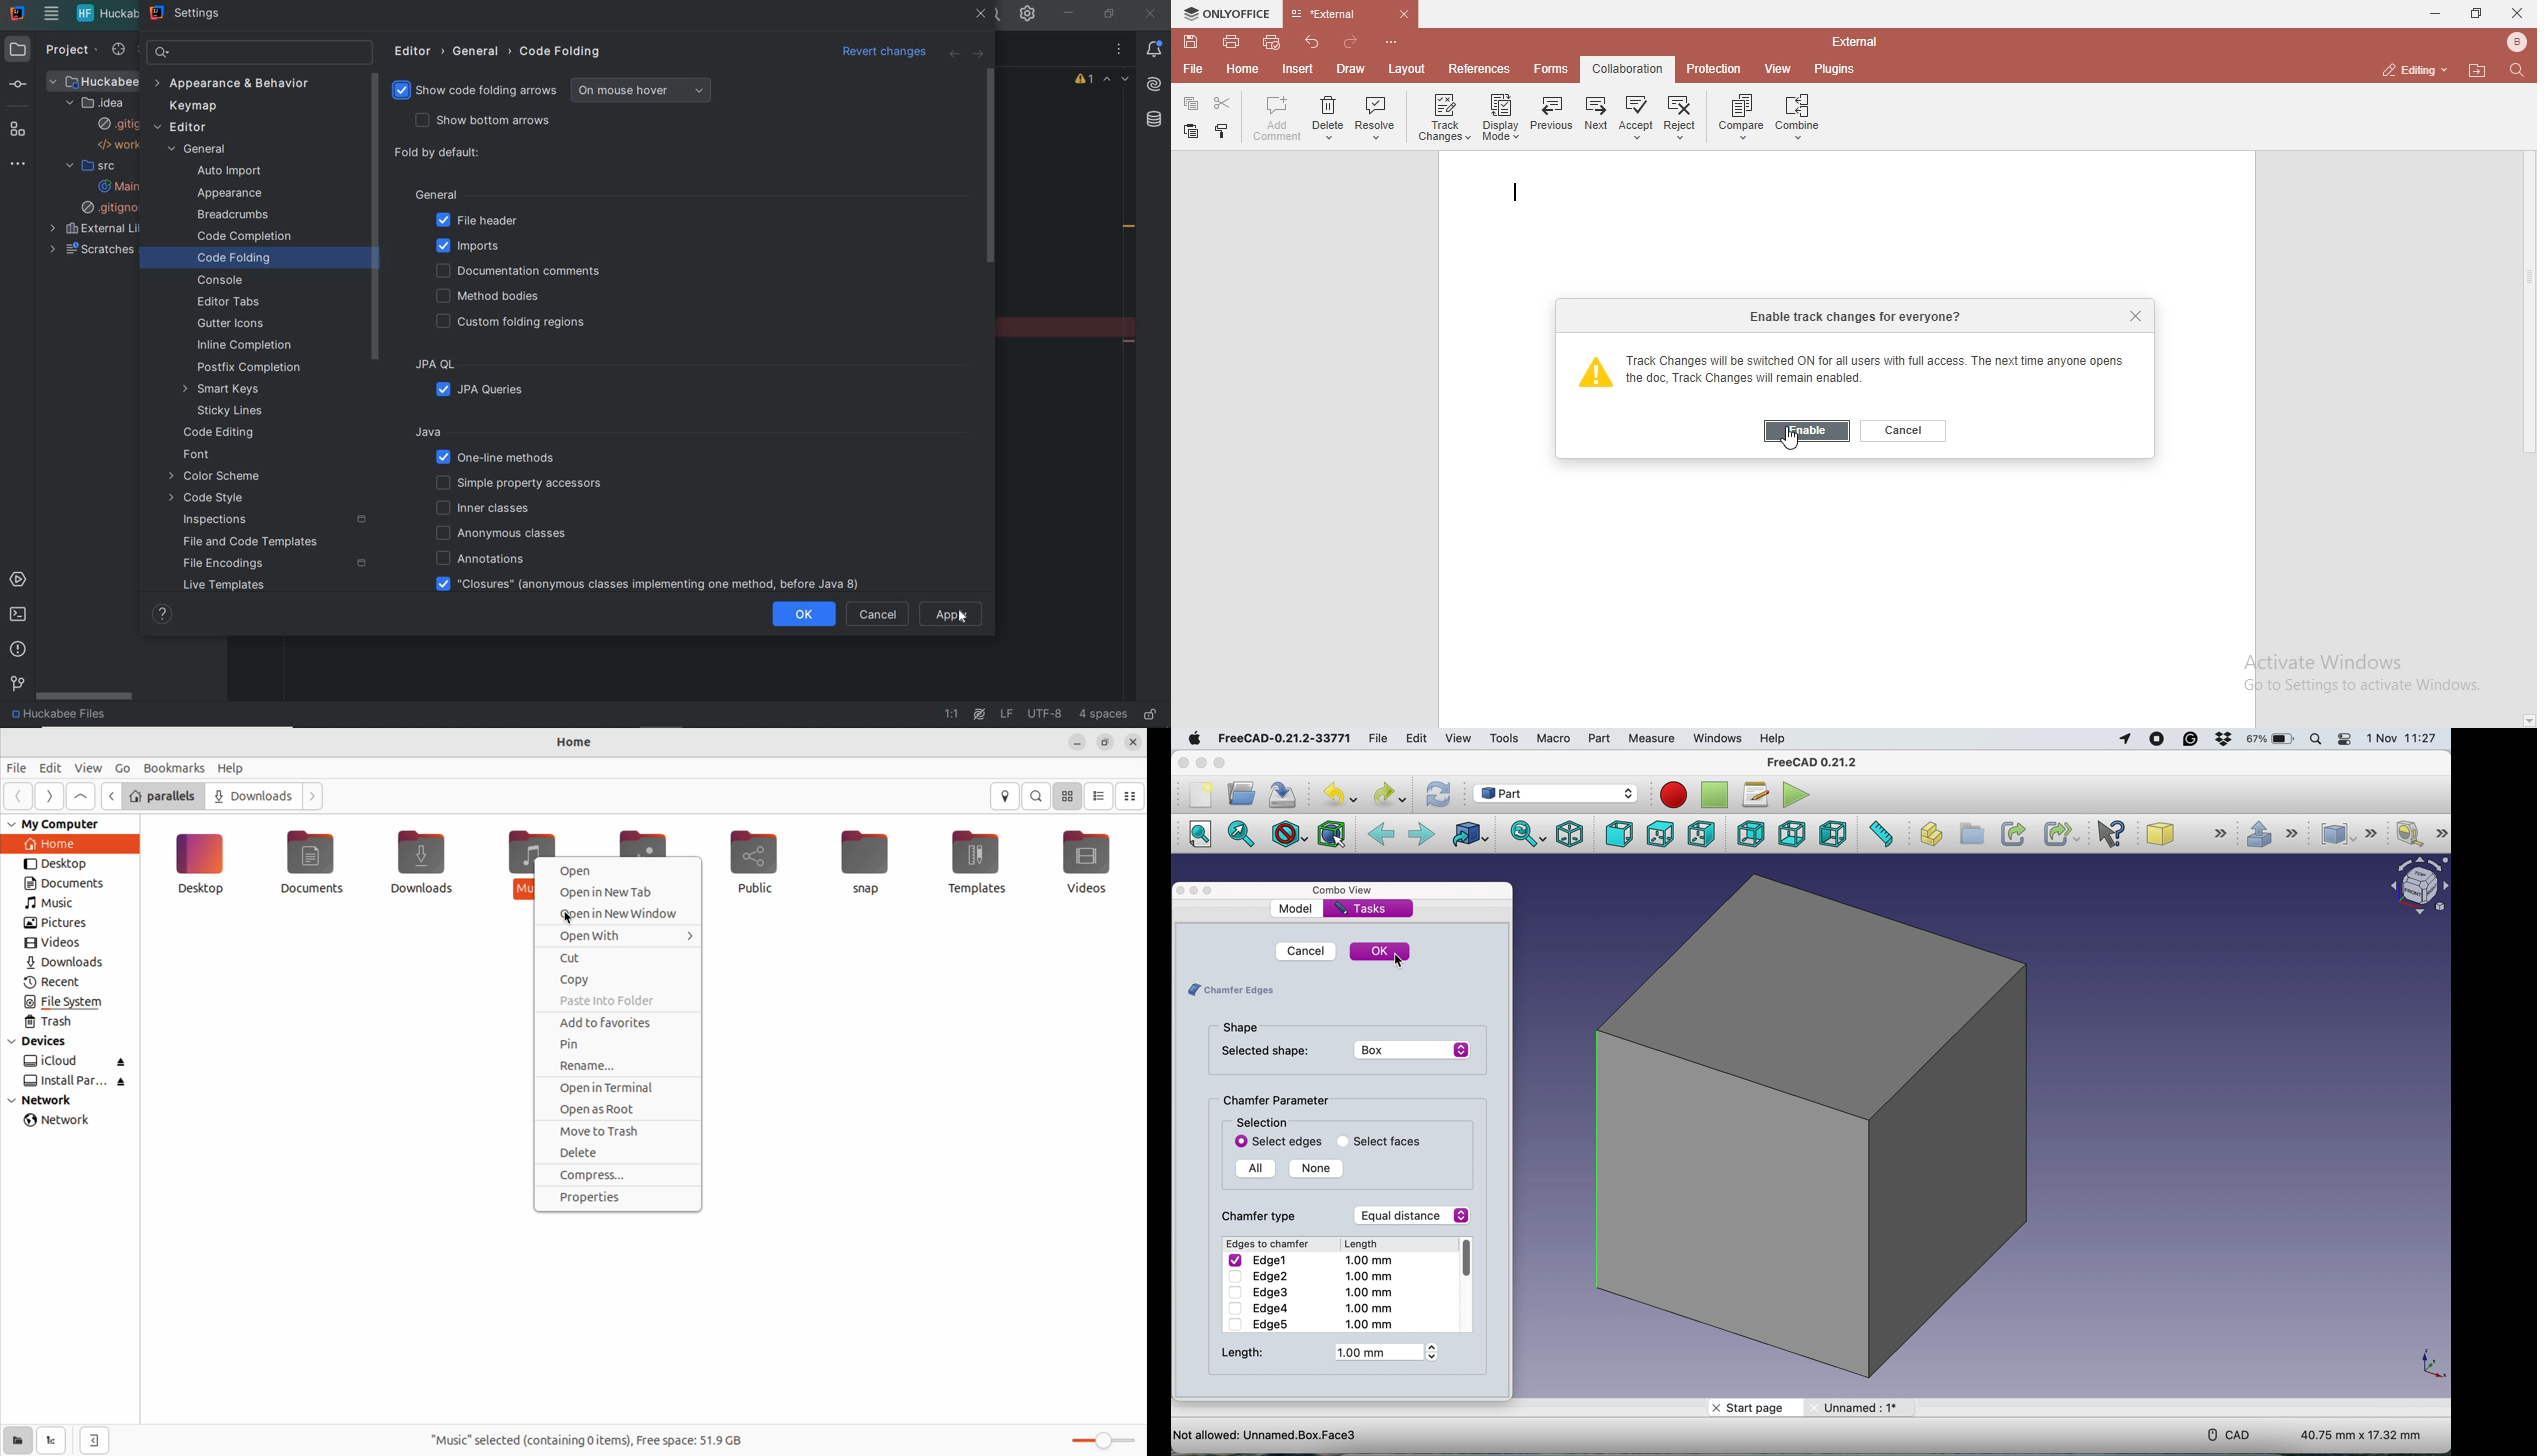 This screenshot has width=2548, height=1456. Describe the element at coordinates (1400, 962) in the screenshot. I see `cursor` at that location.